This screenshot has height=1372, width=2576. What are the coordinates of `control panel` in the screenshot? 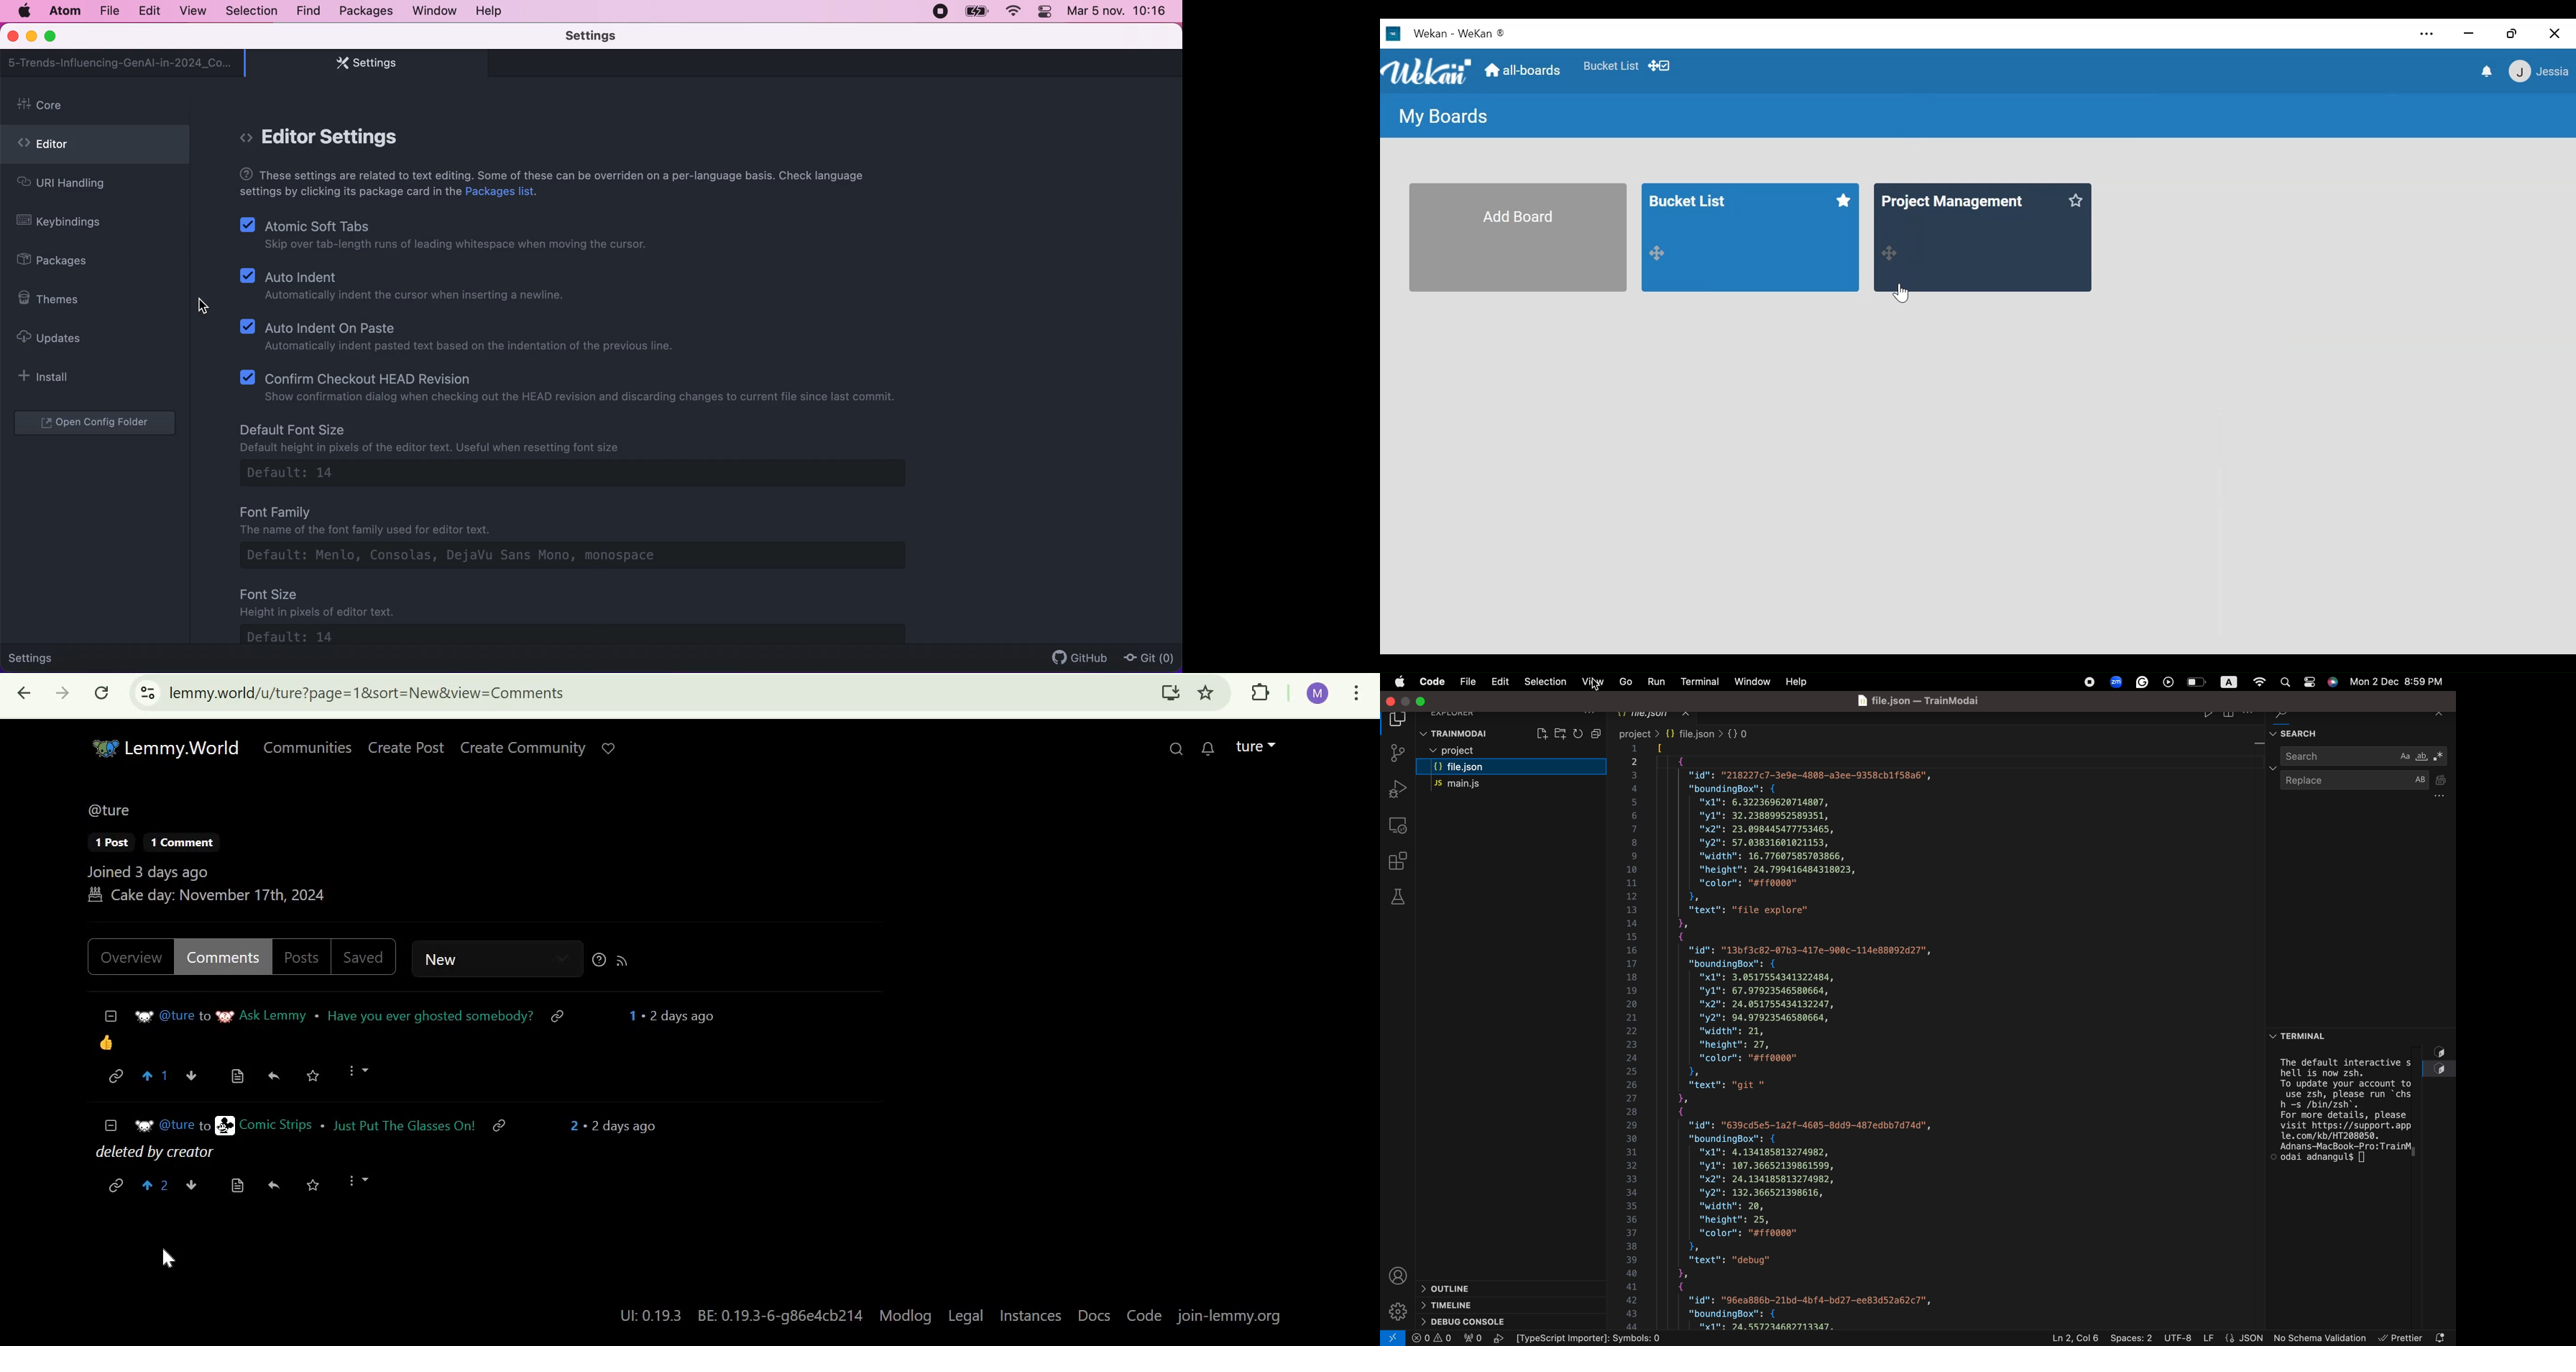 It's located at (1046, 13).